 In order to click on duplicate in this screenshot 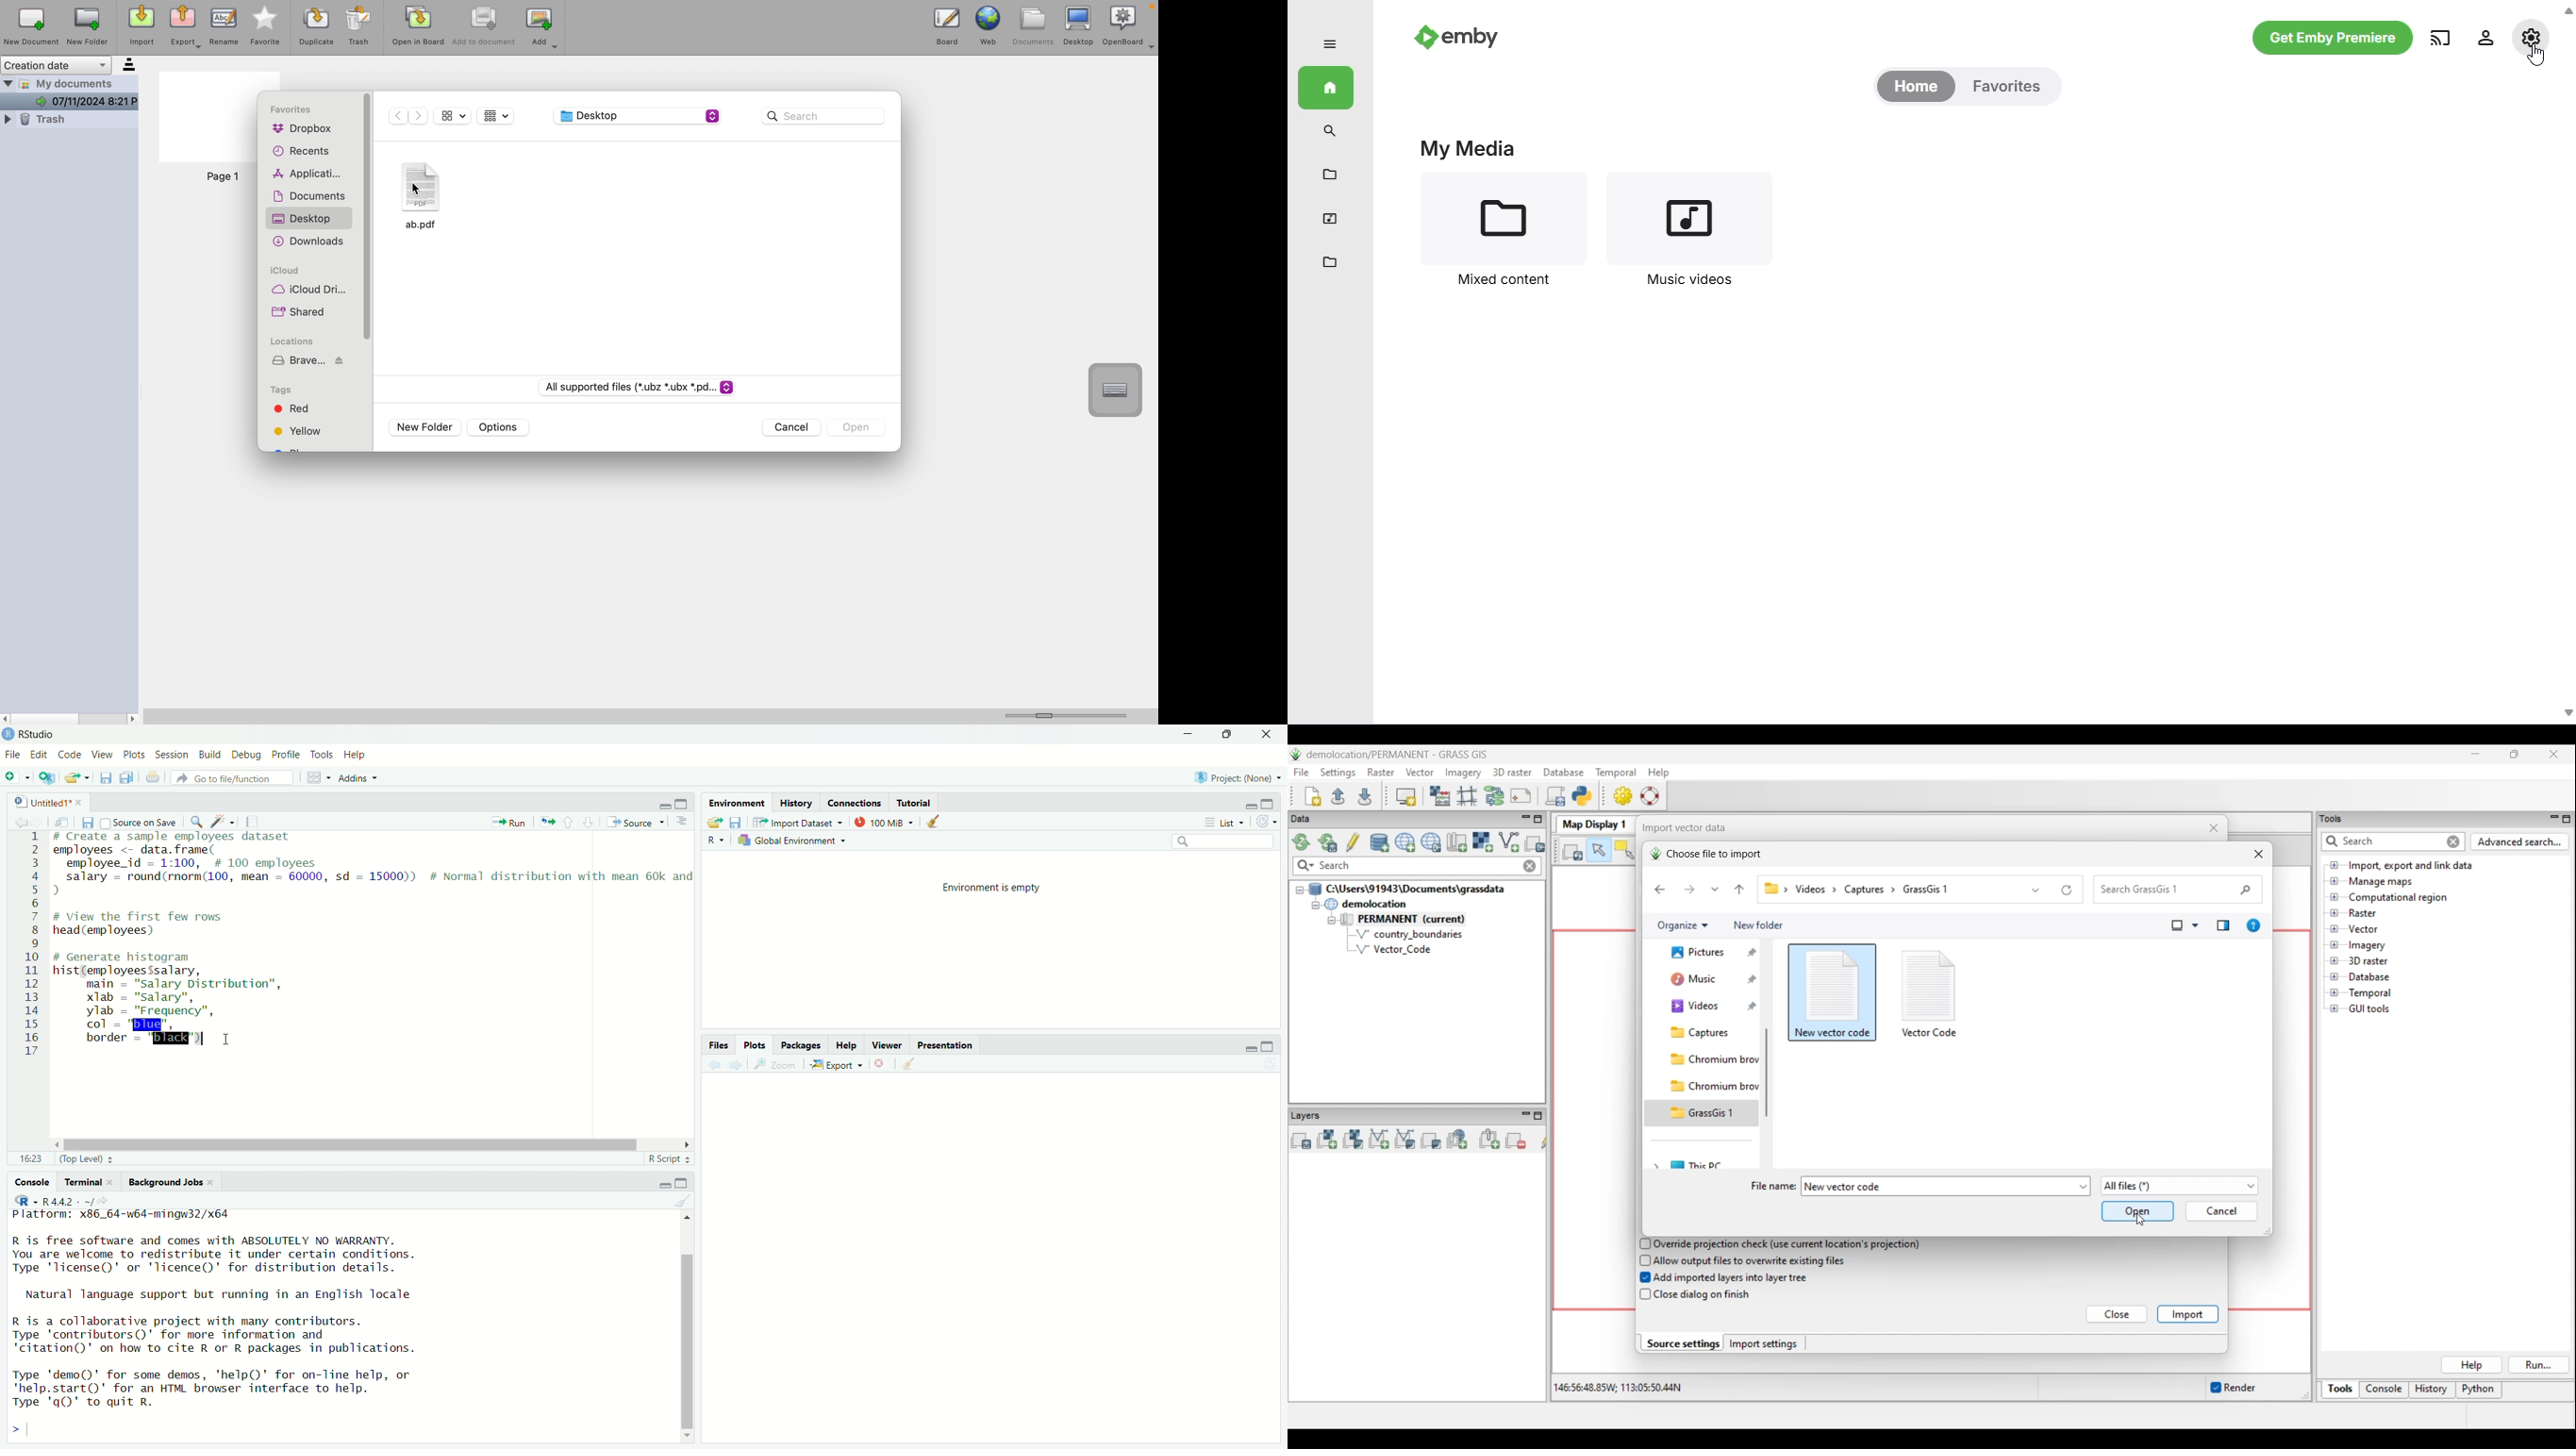, I will do `click(128, 777)`.